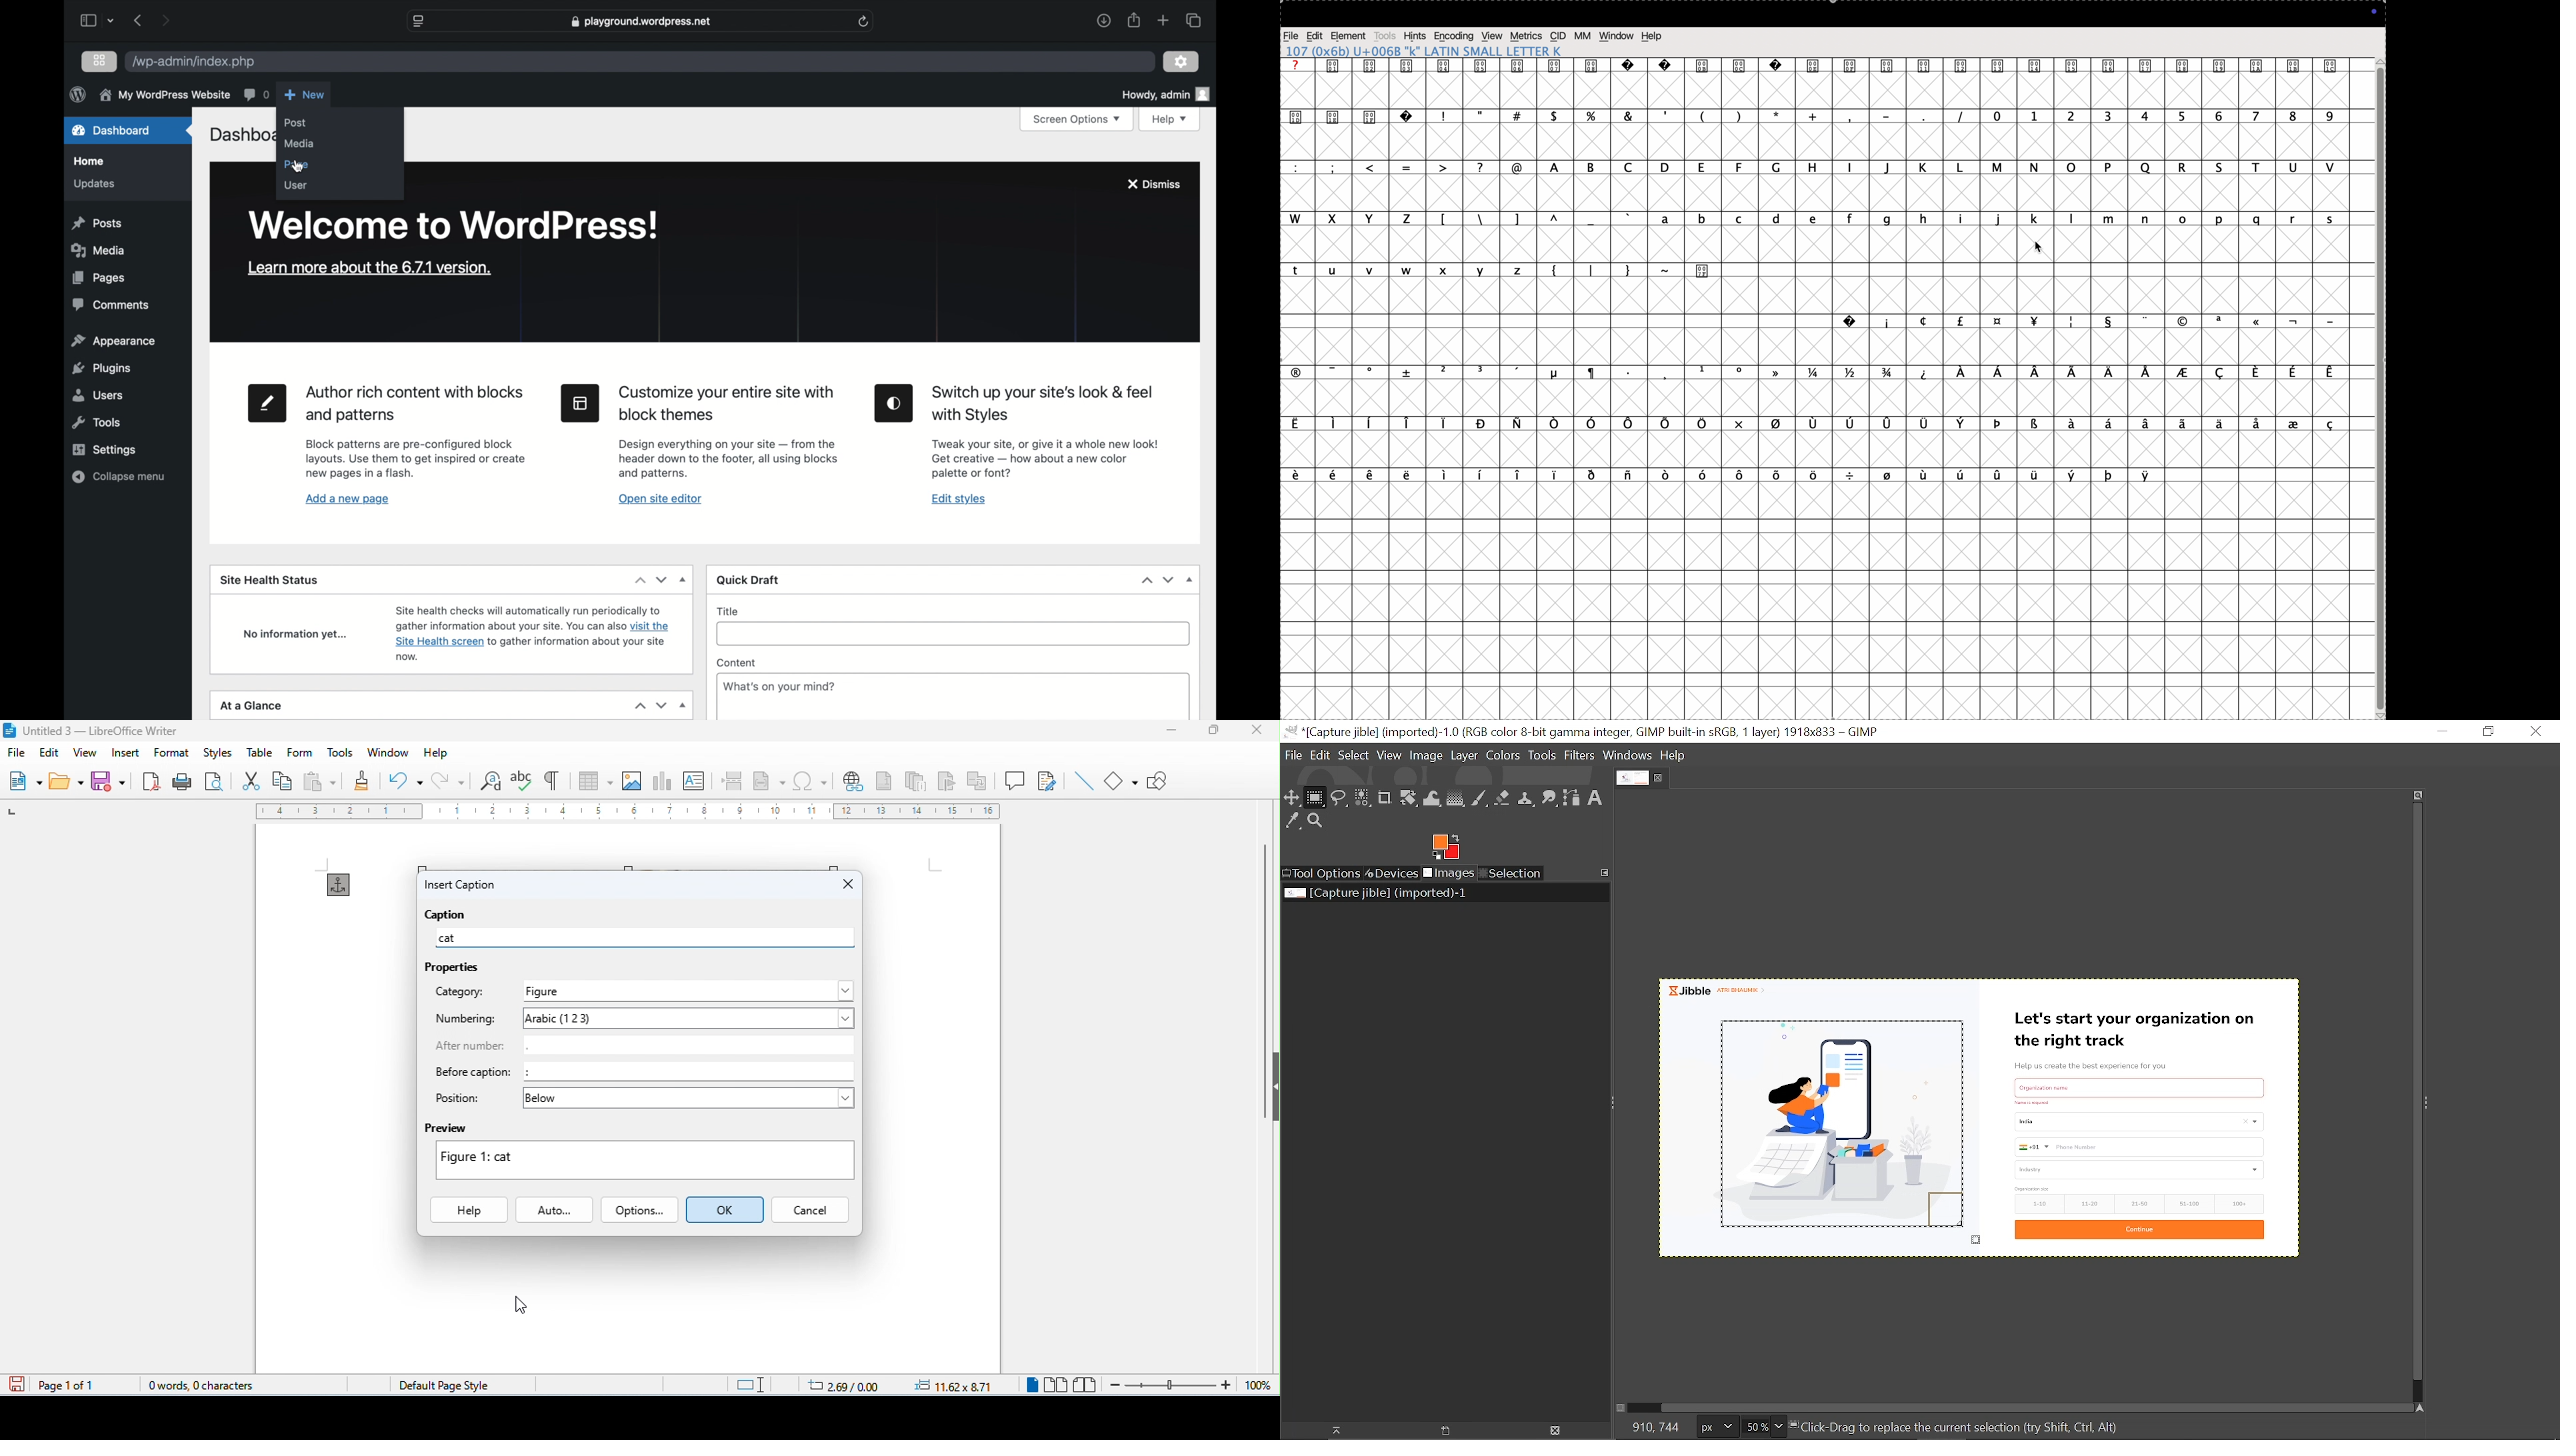 The width and height of the screenshot is (2576, 1456). Describe the element at coordinates (114, 341) in the screenshot. I see `appearance` at that location.